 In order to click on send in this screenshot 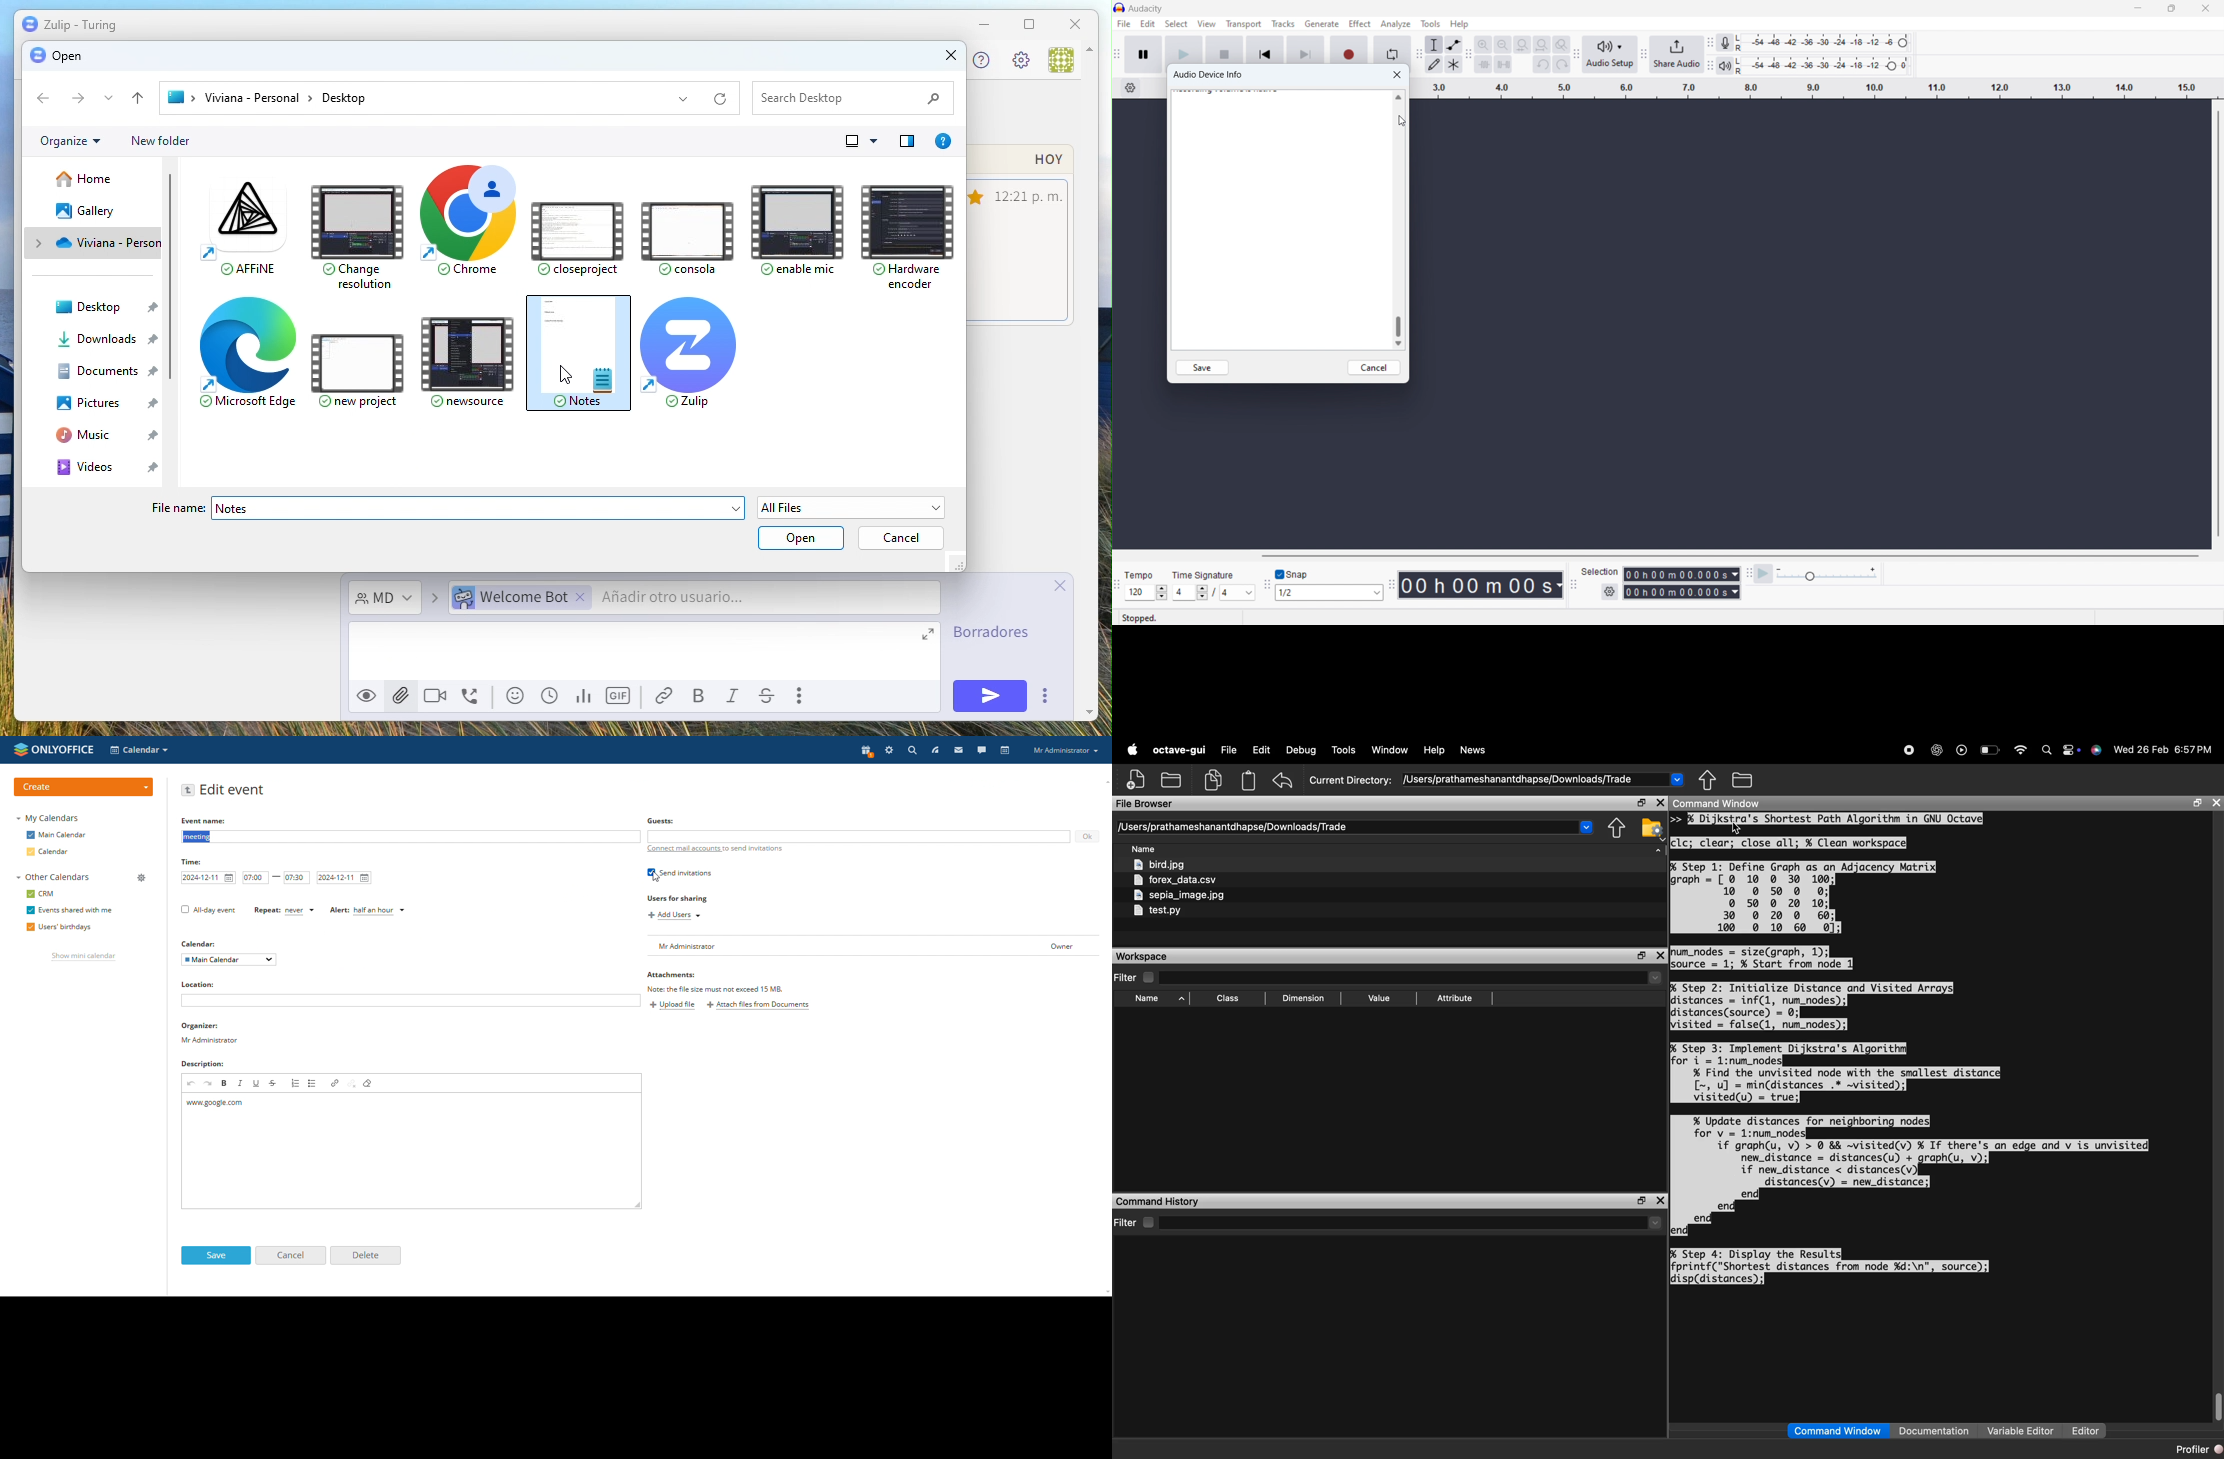, I will do `click(982, 695)`.